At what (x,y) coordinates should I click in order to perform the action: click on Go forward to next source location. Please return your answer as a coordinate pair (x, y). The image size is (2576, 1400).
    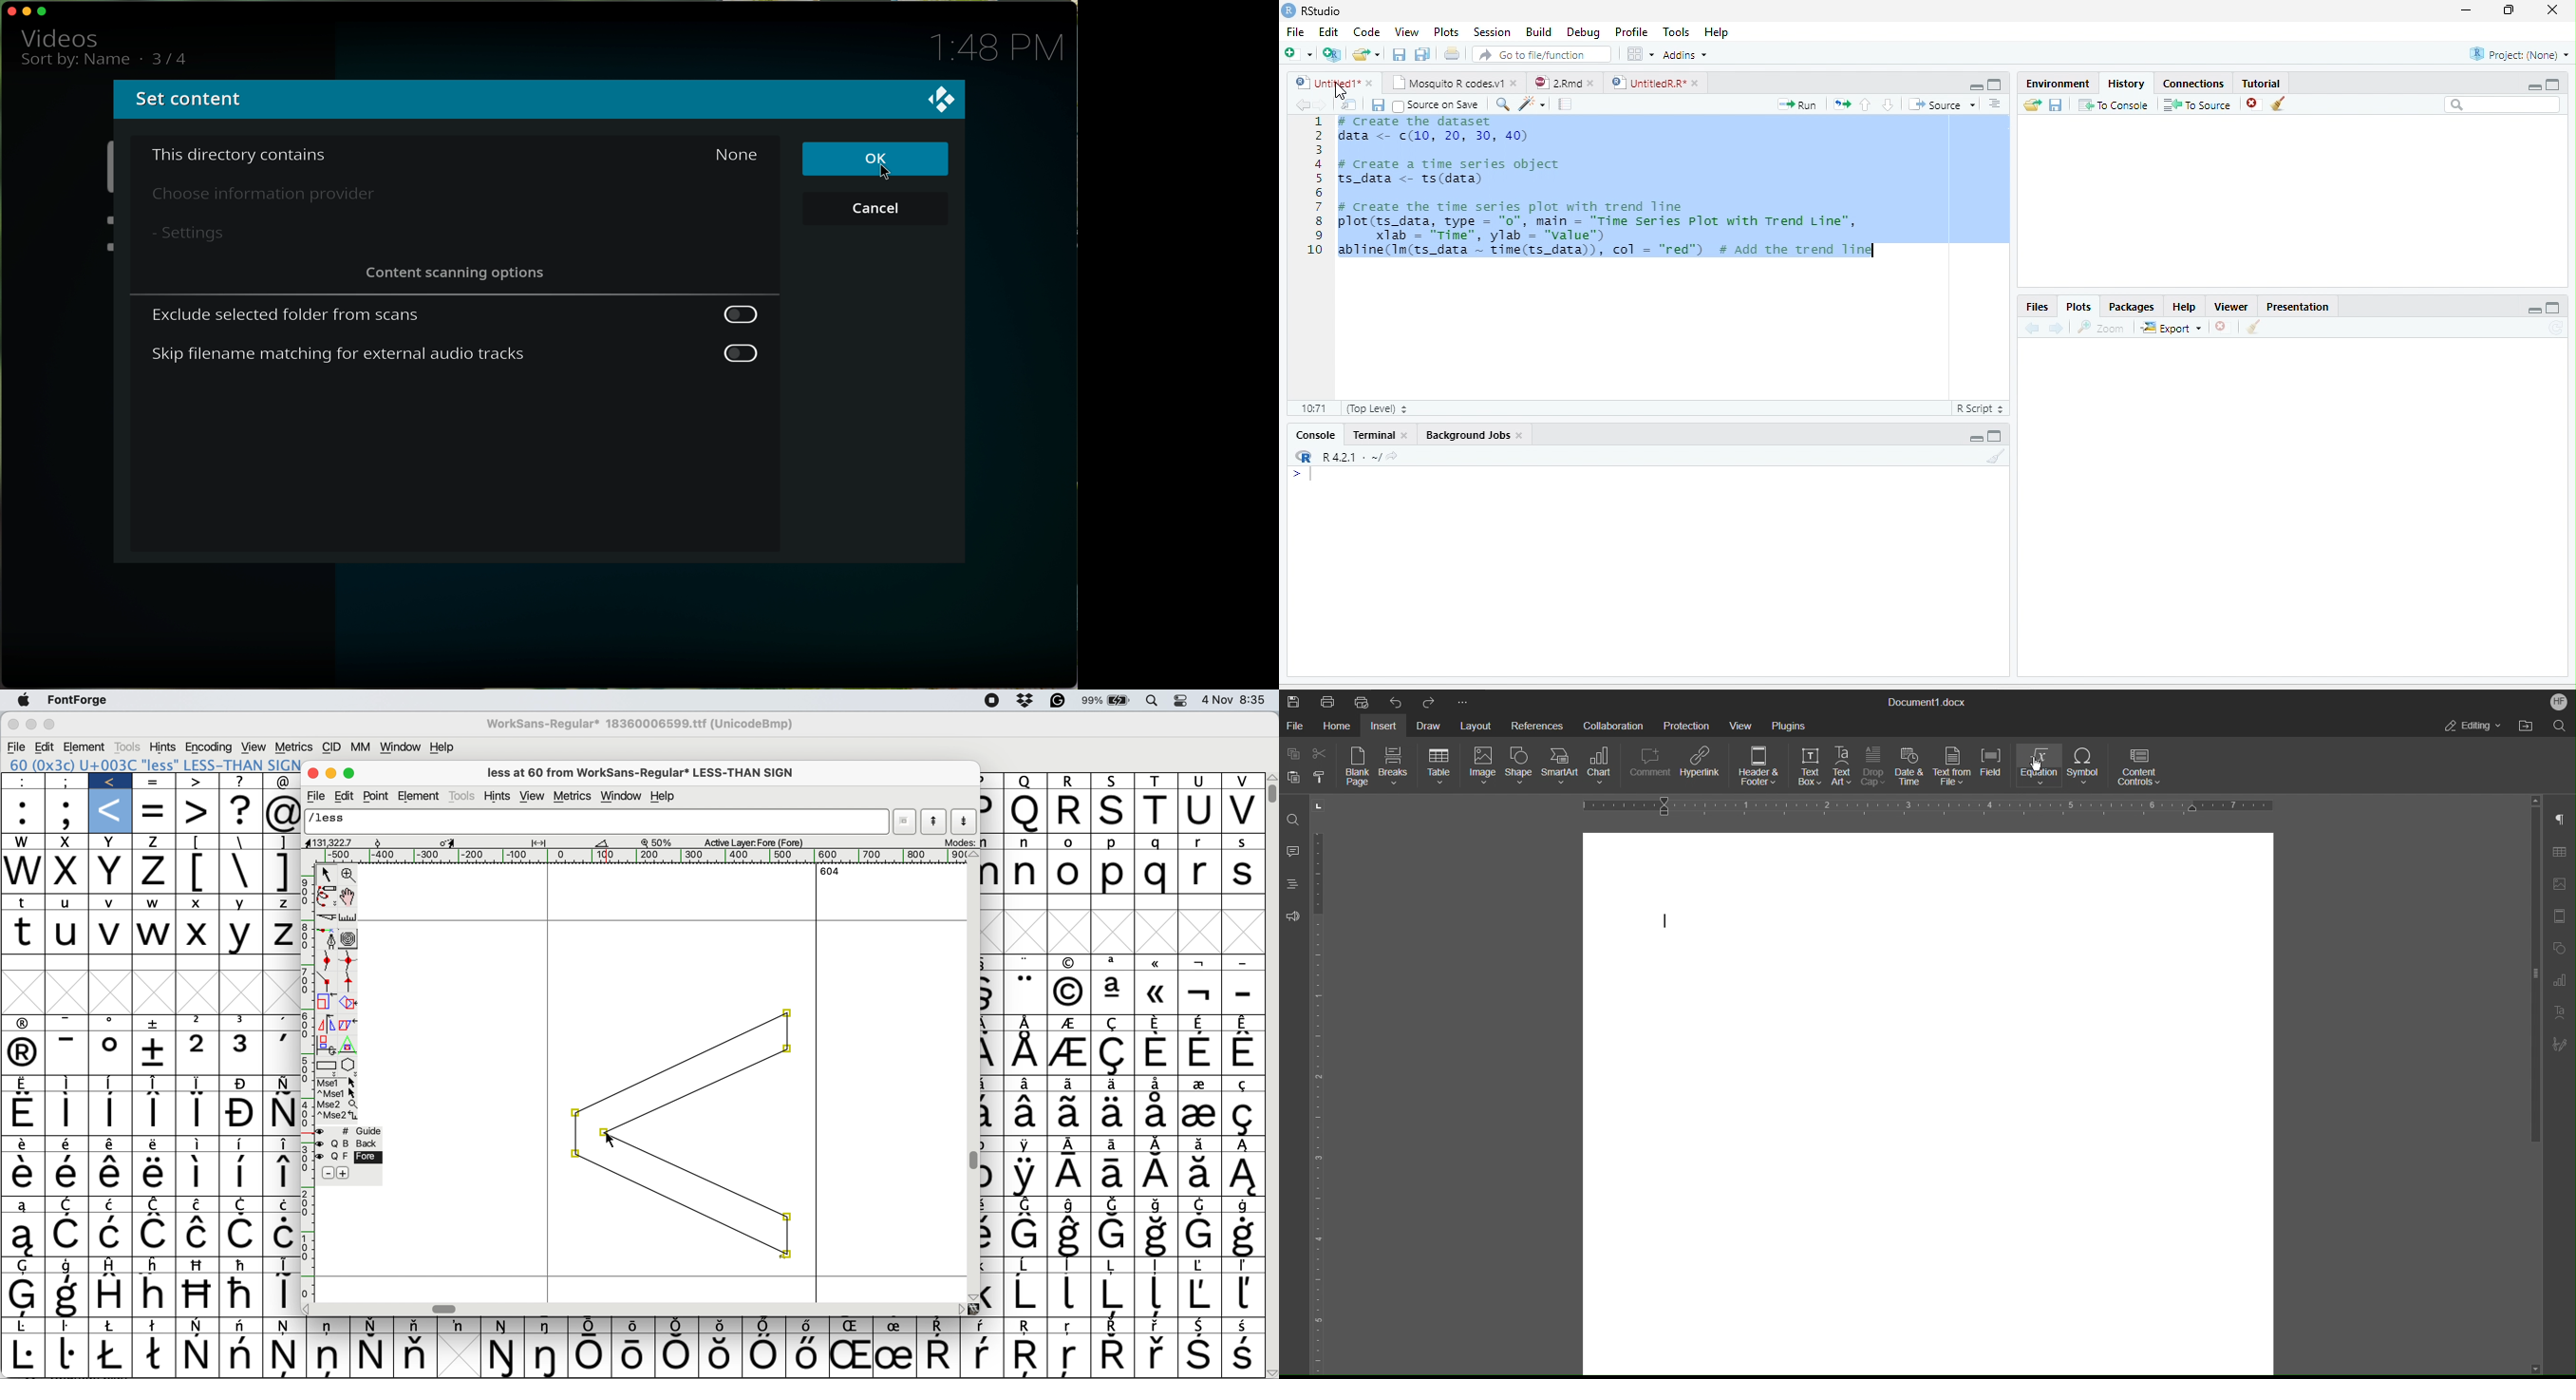
    Looking at the image, I should click on (1321, 104).